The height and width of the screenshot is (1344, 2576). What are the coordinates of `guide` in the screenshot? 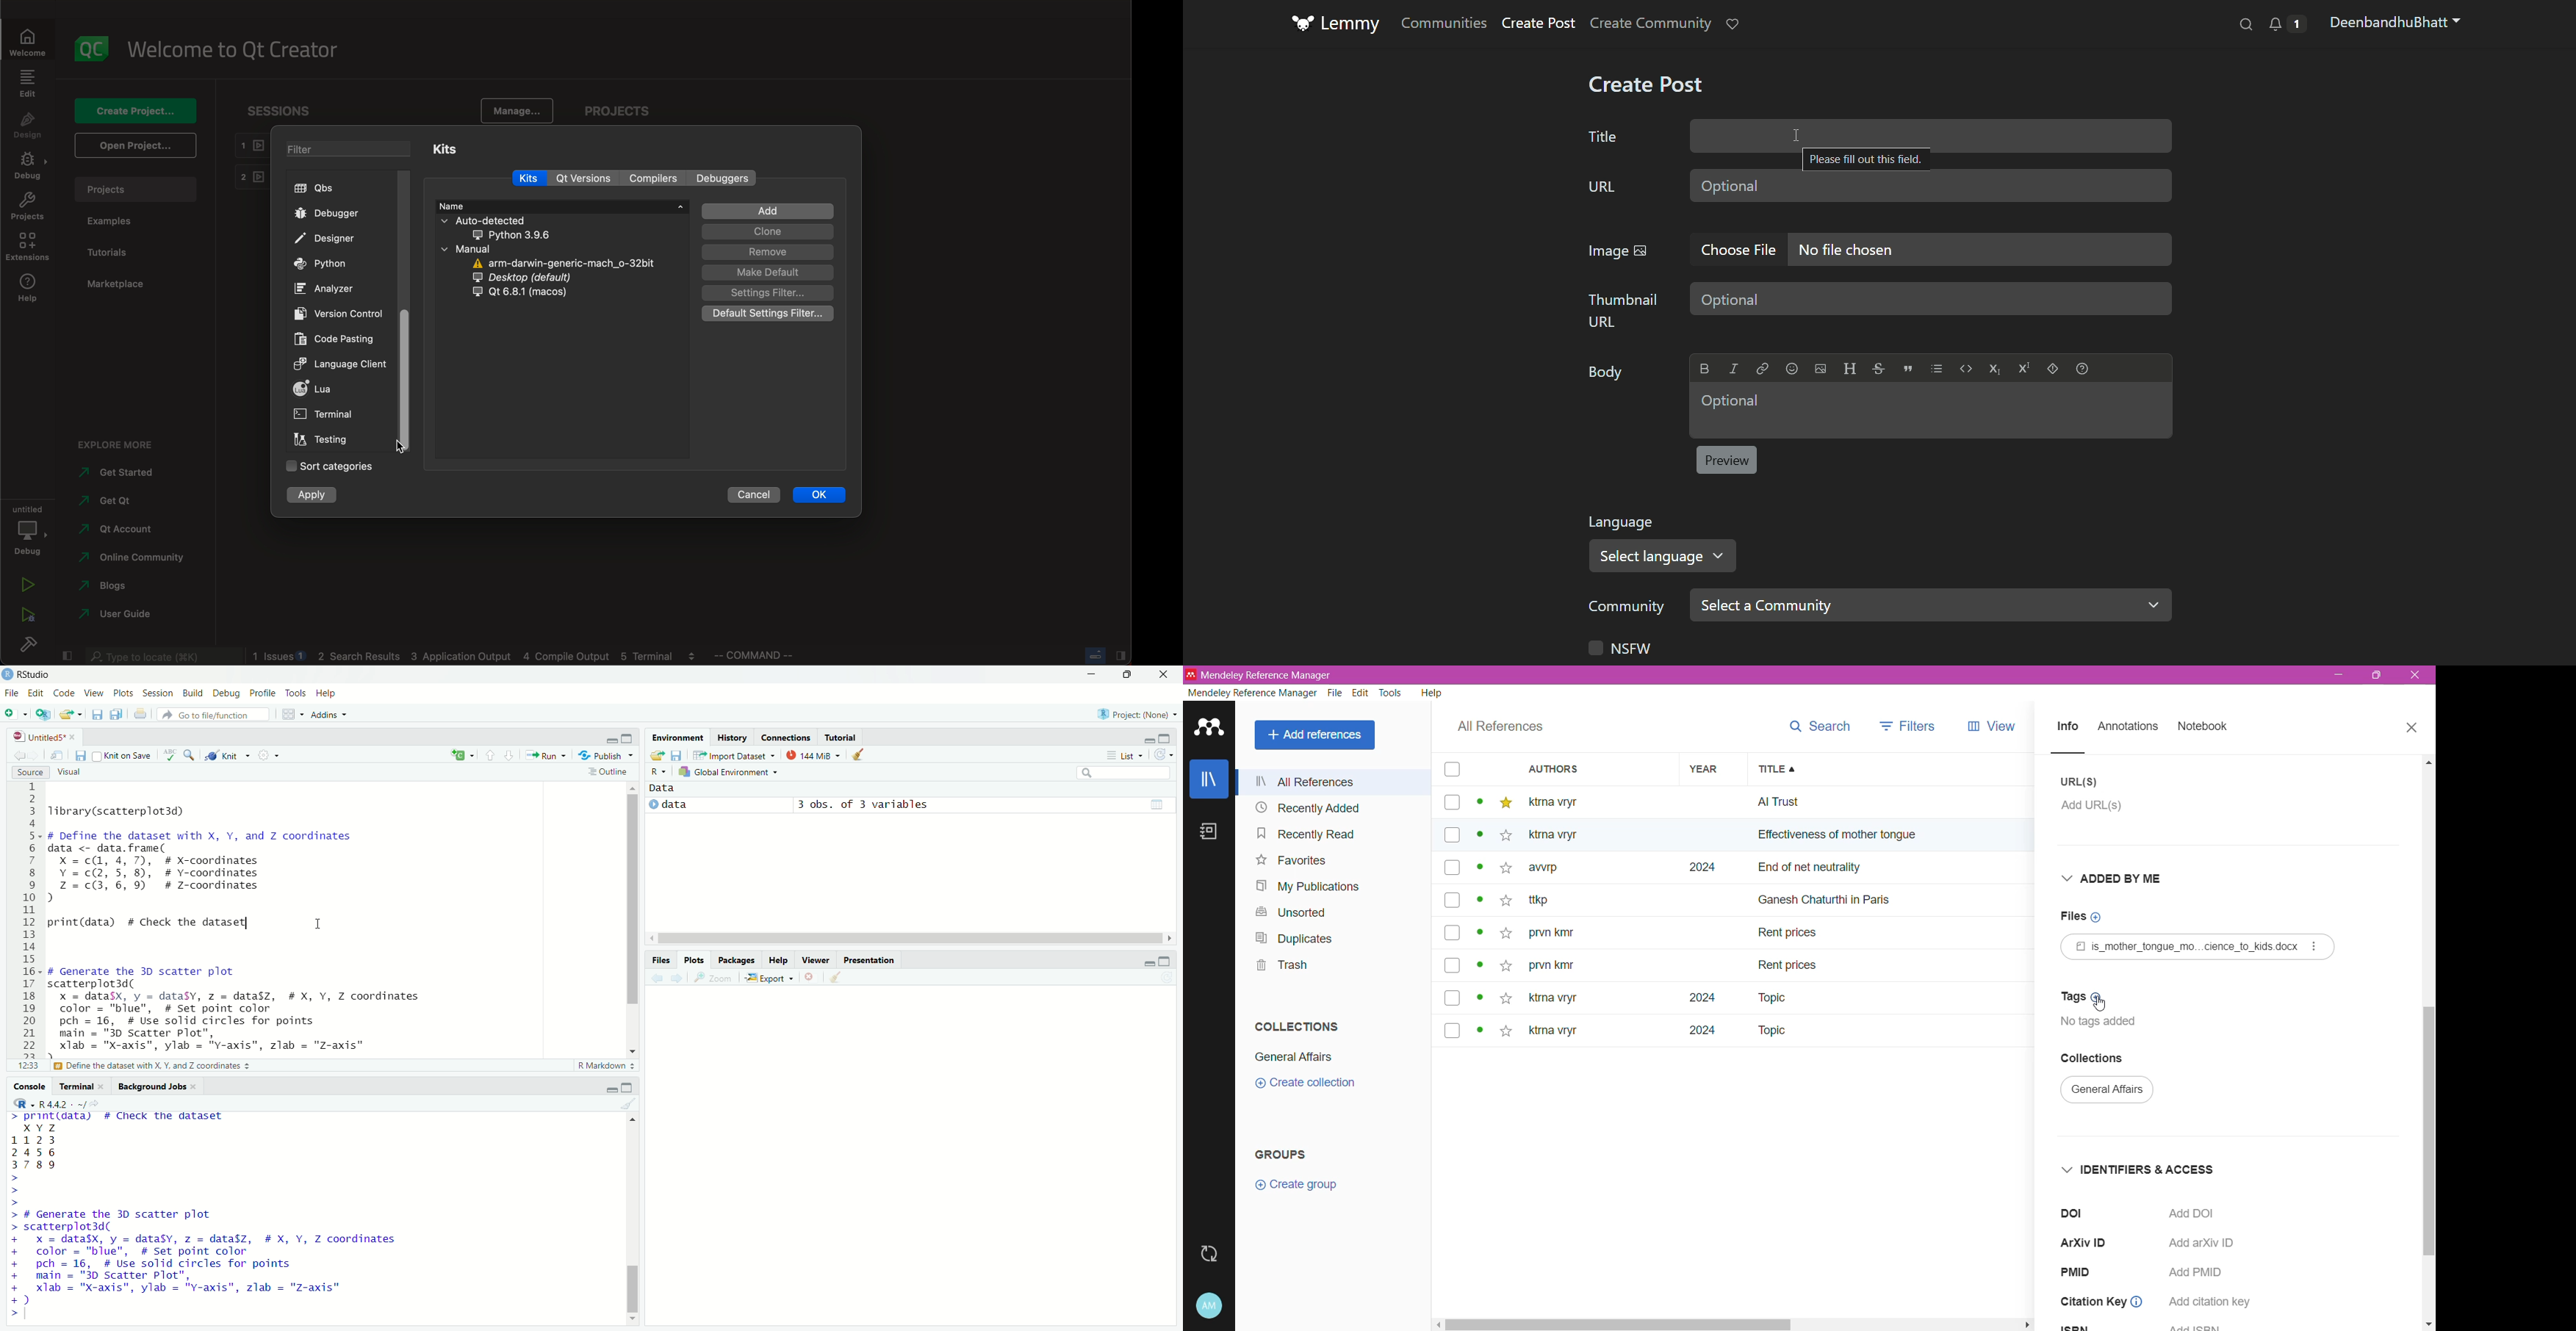 It's located at (116, 616).